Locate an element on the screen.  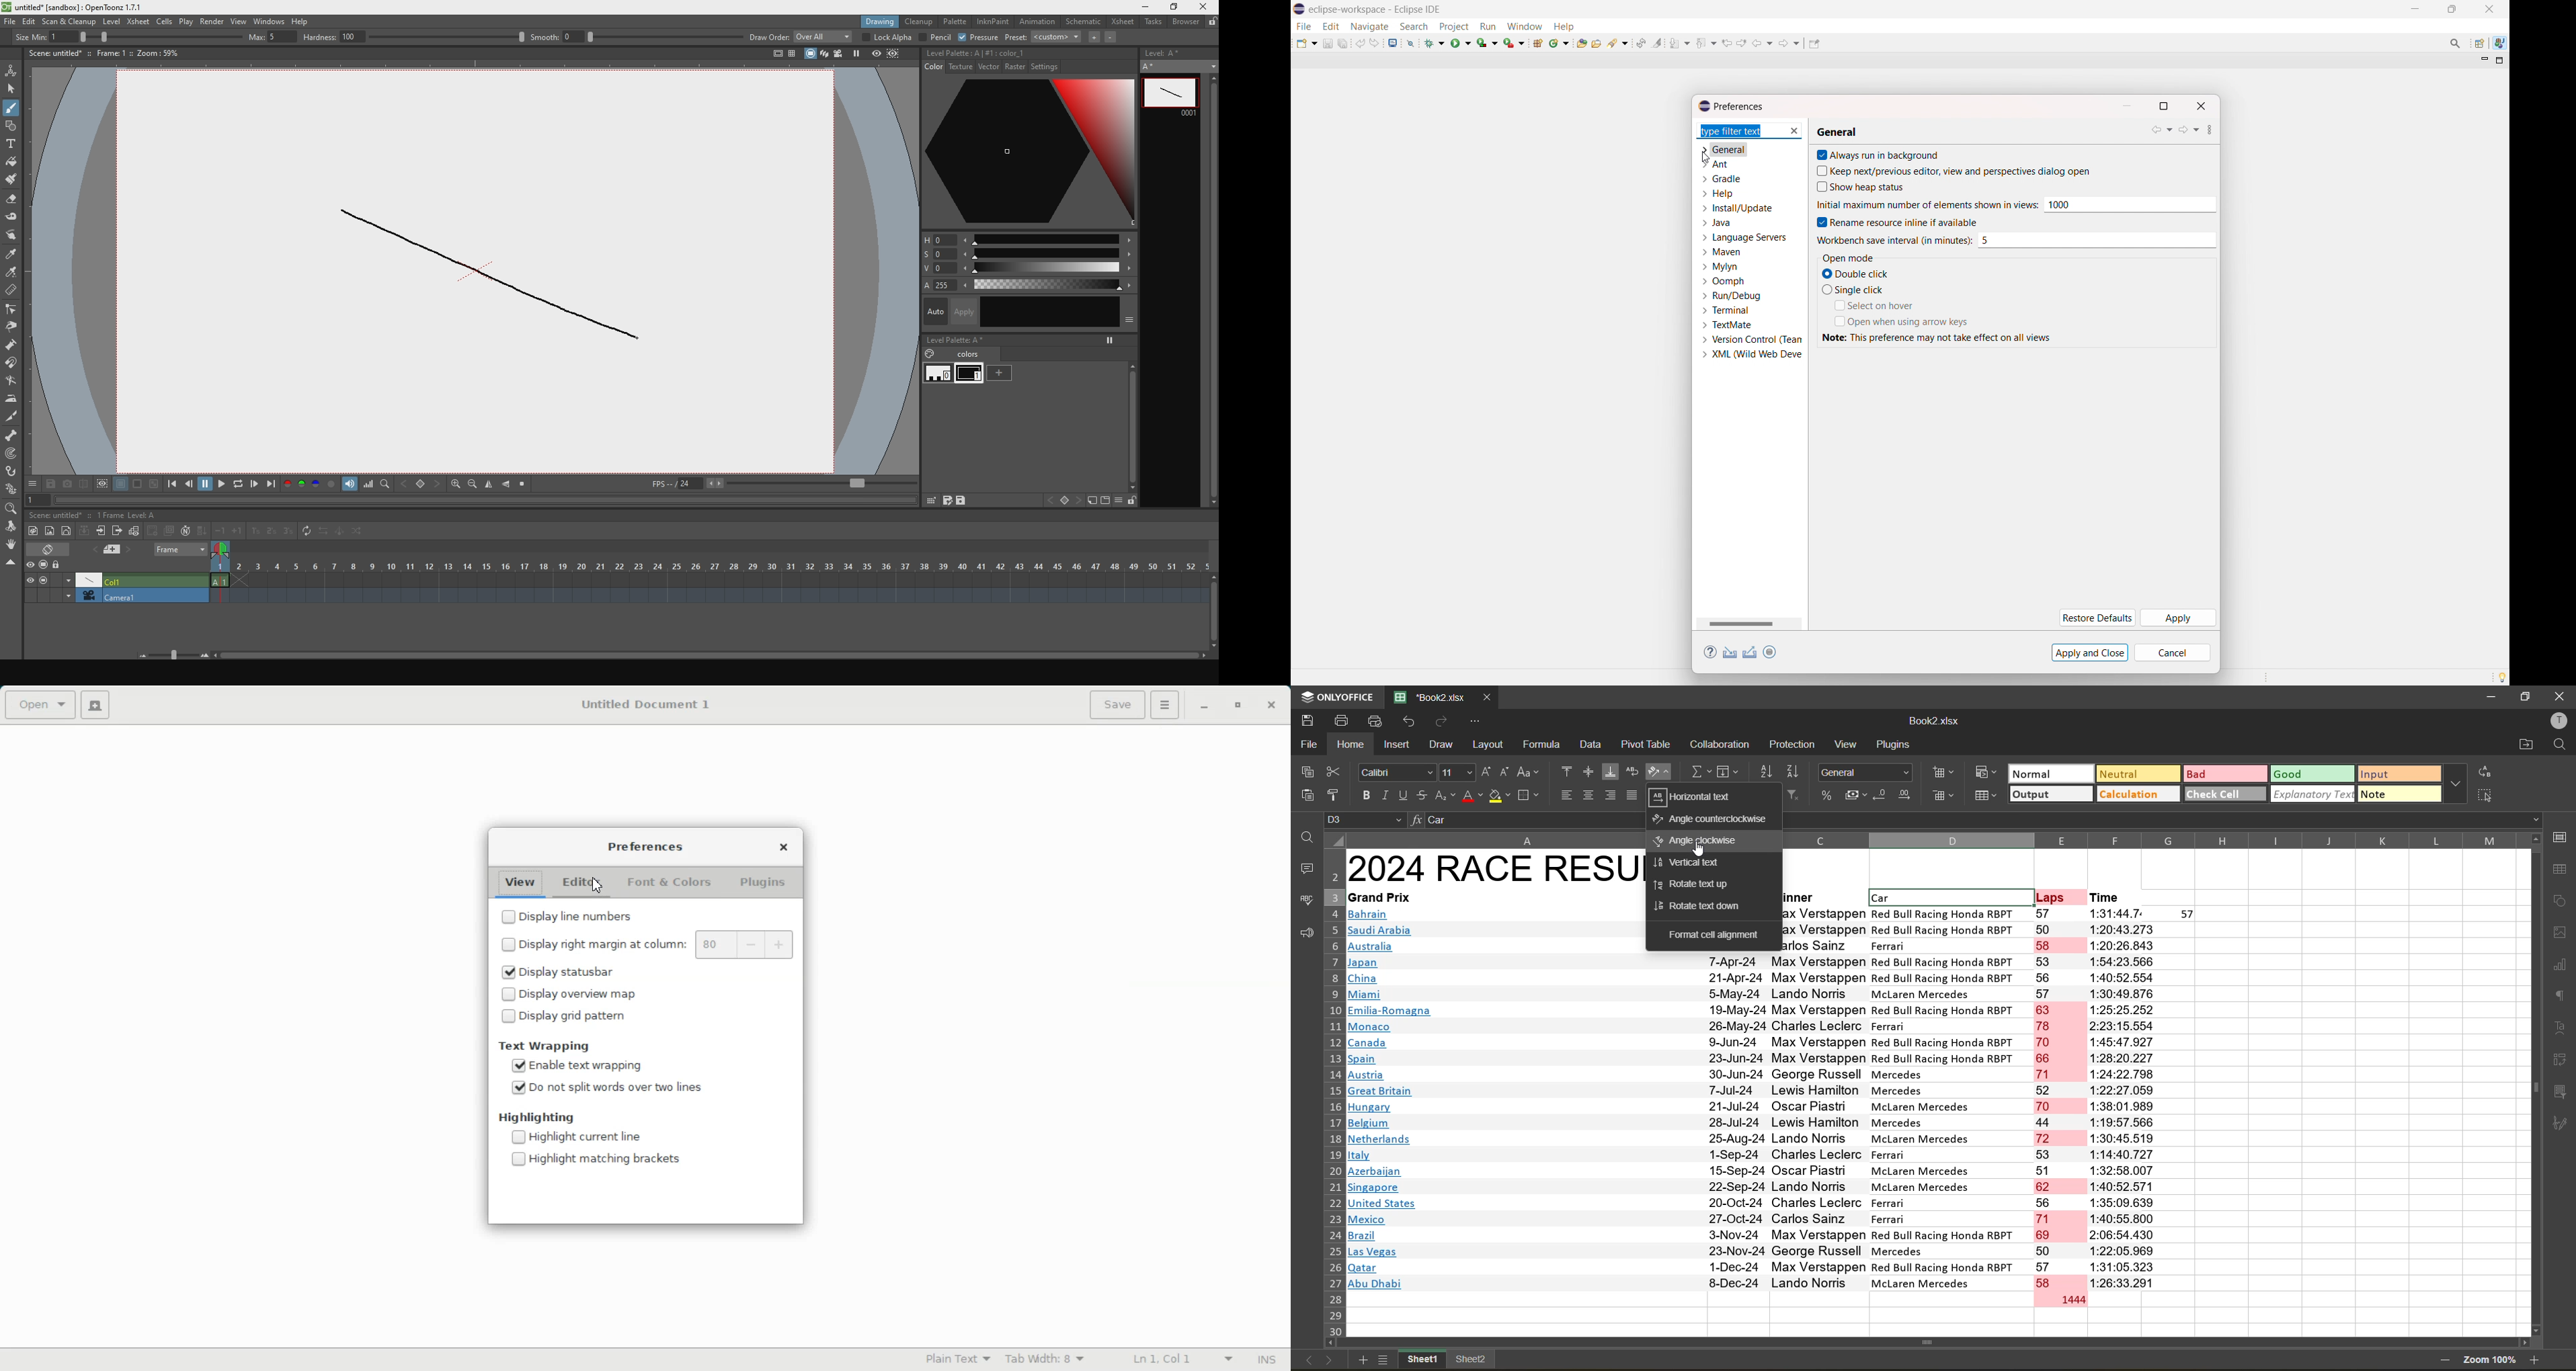
undo is located at coordinates (1411, 720).